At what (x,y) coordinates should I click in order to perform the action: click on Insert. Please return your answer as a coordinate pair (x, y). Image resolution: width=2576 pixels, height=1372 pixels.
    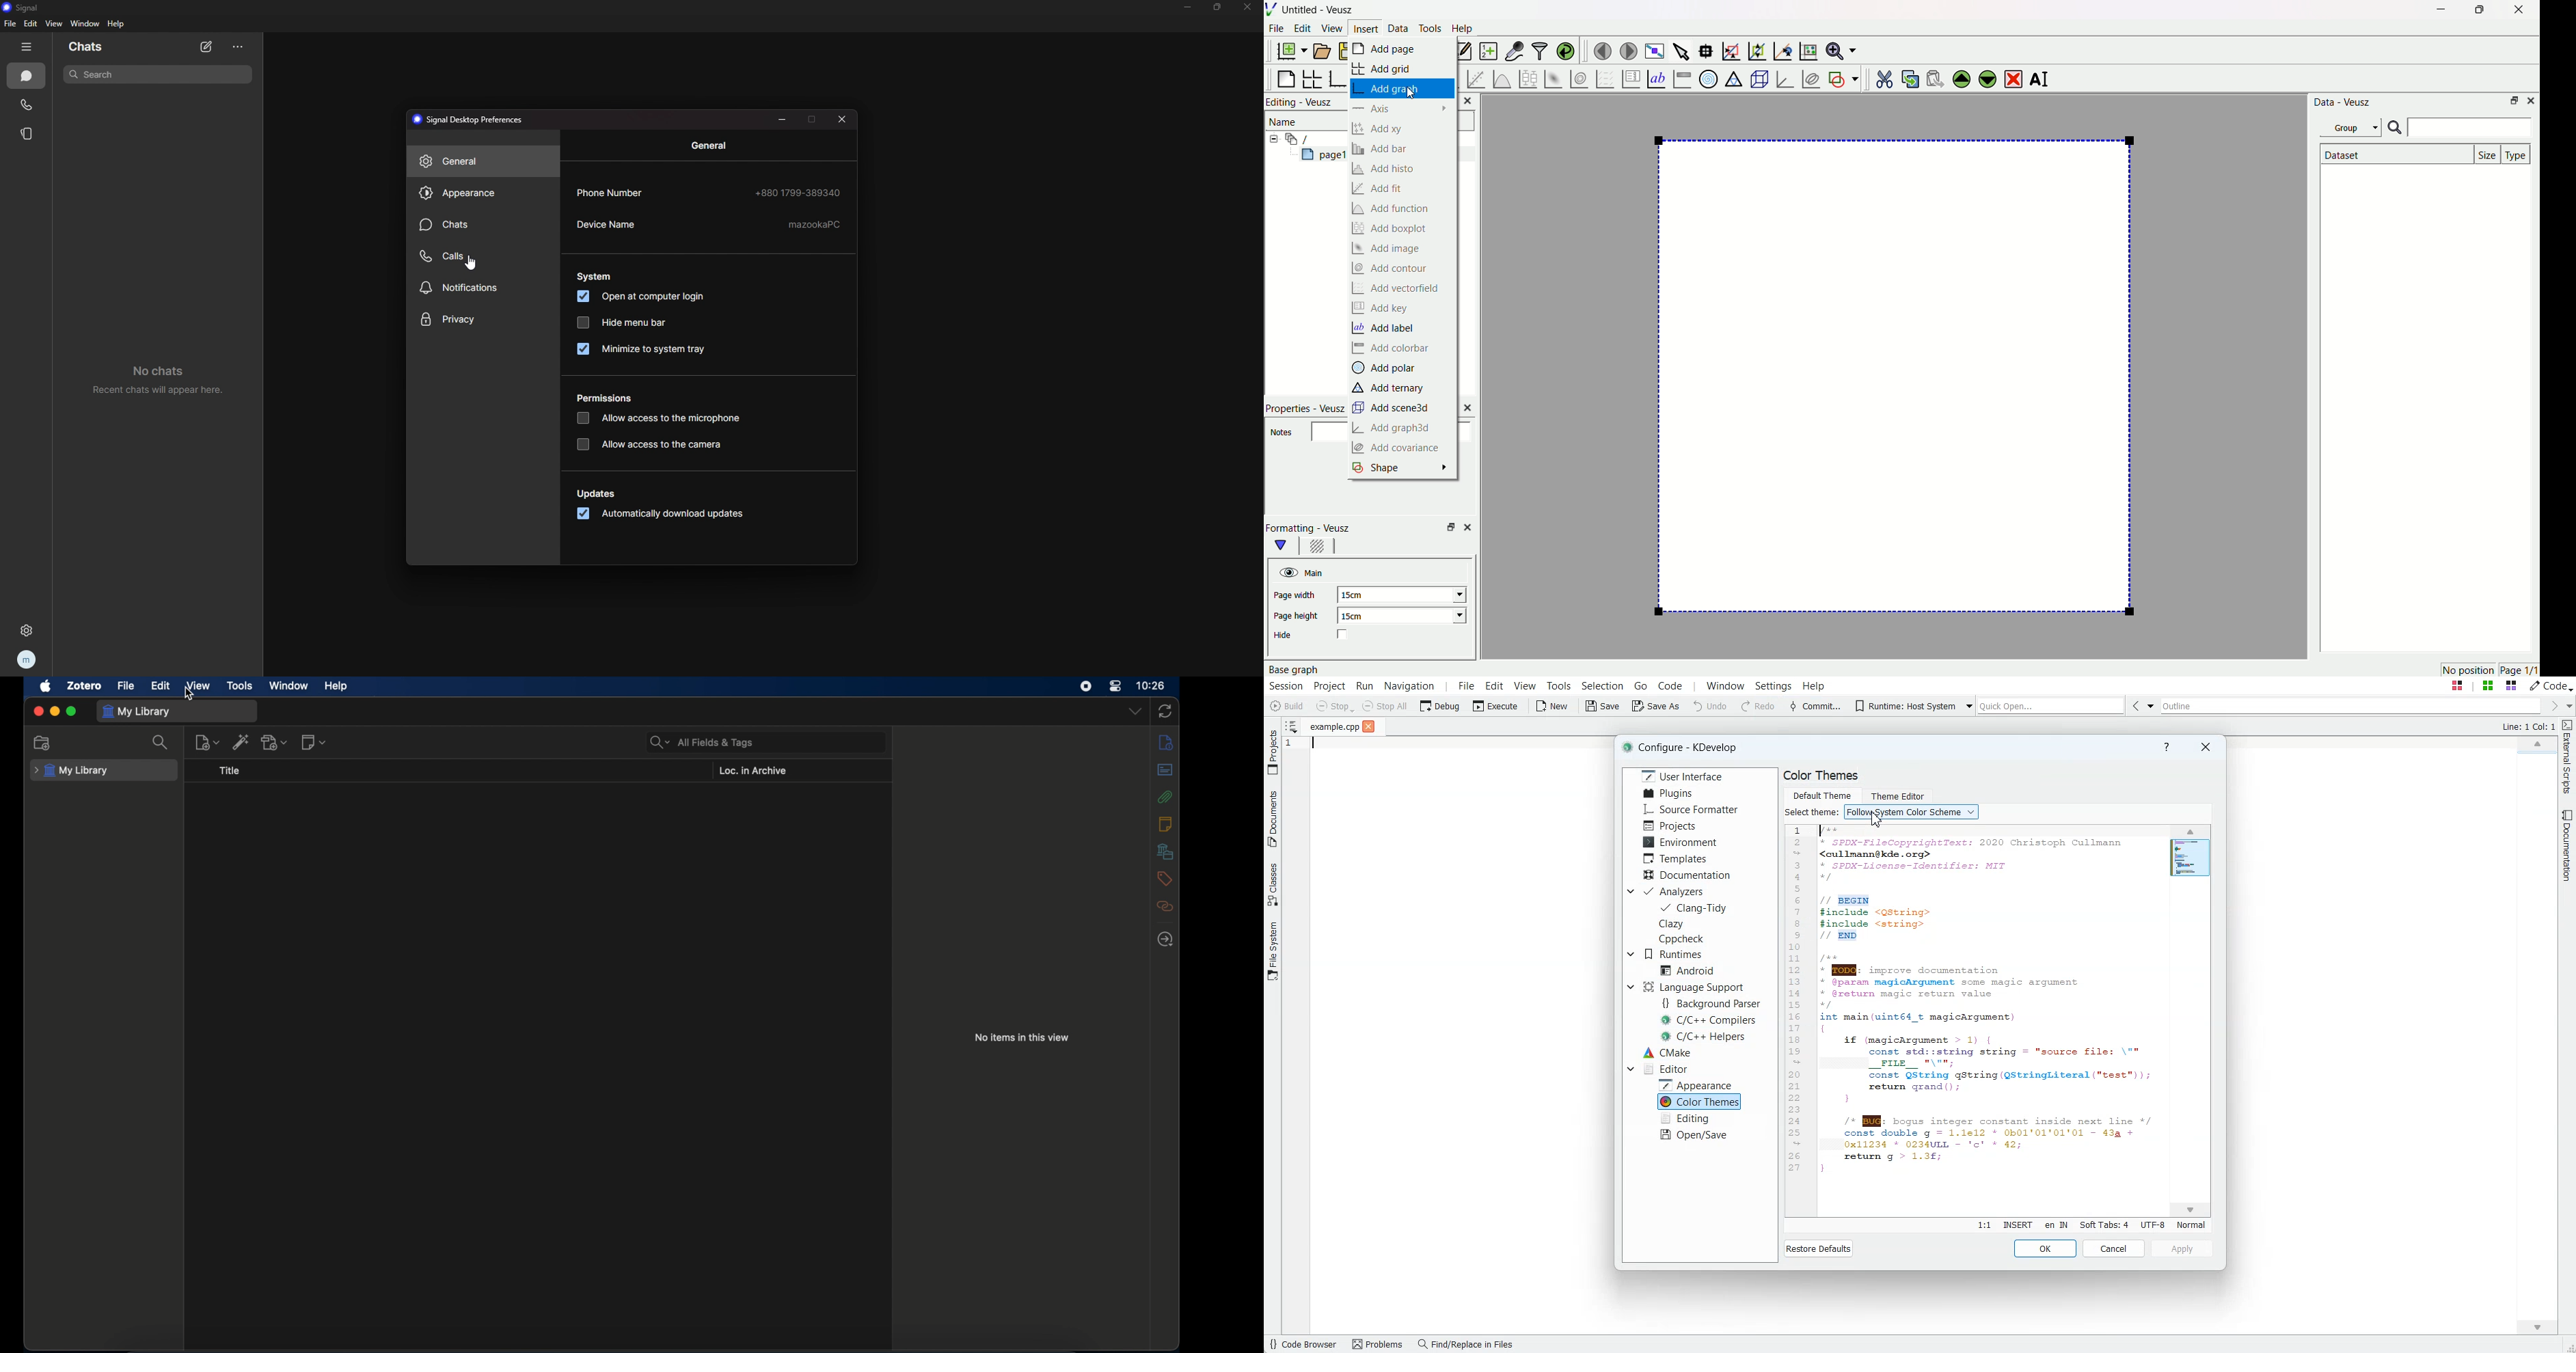
    Looking at the image, I should click on (1365, 29).